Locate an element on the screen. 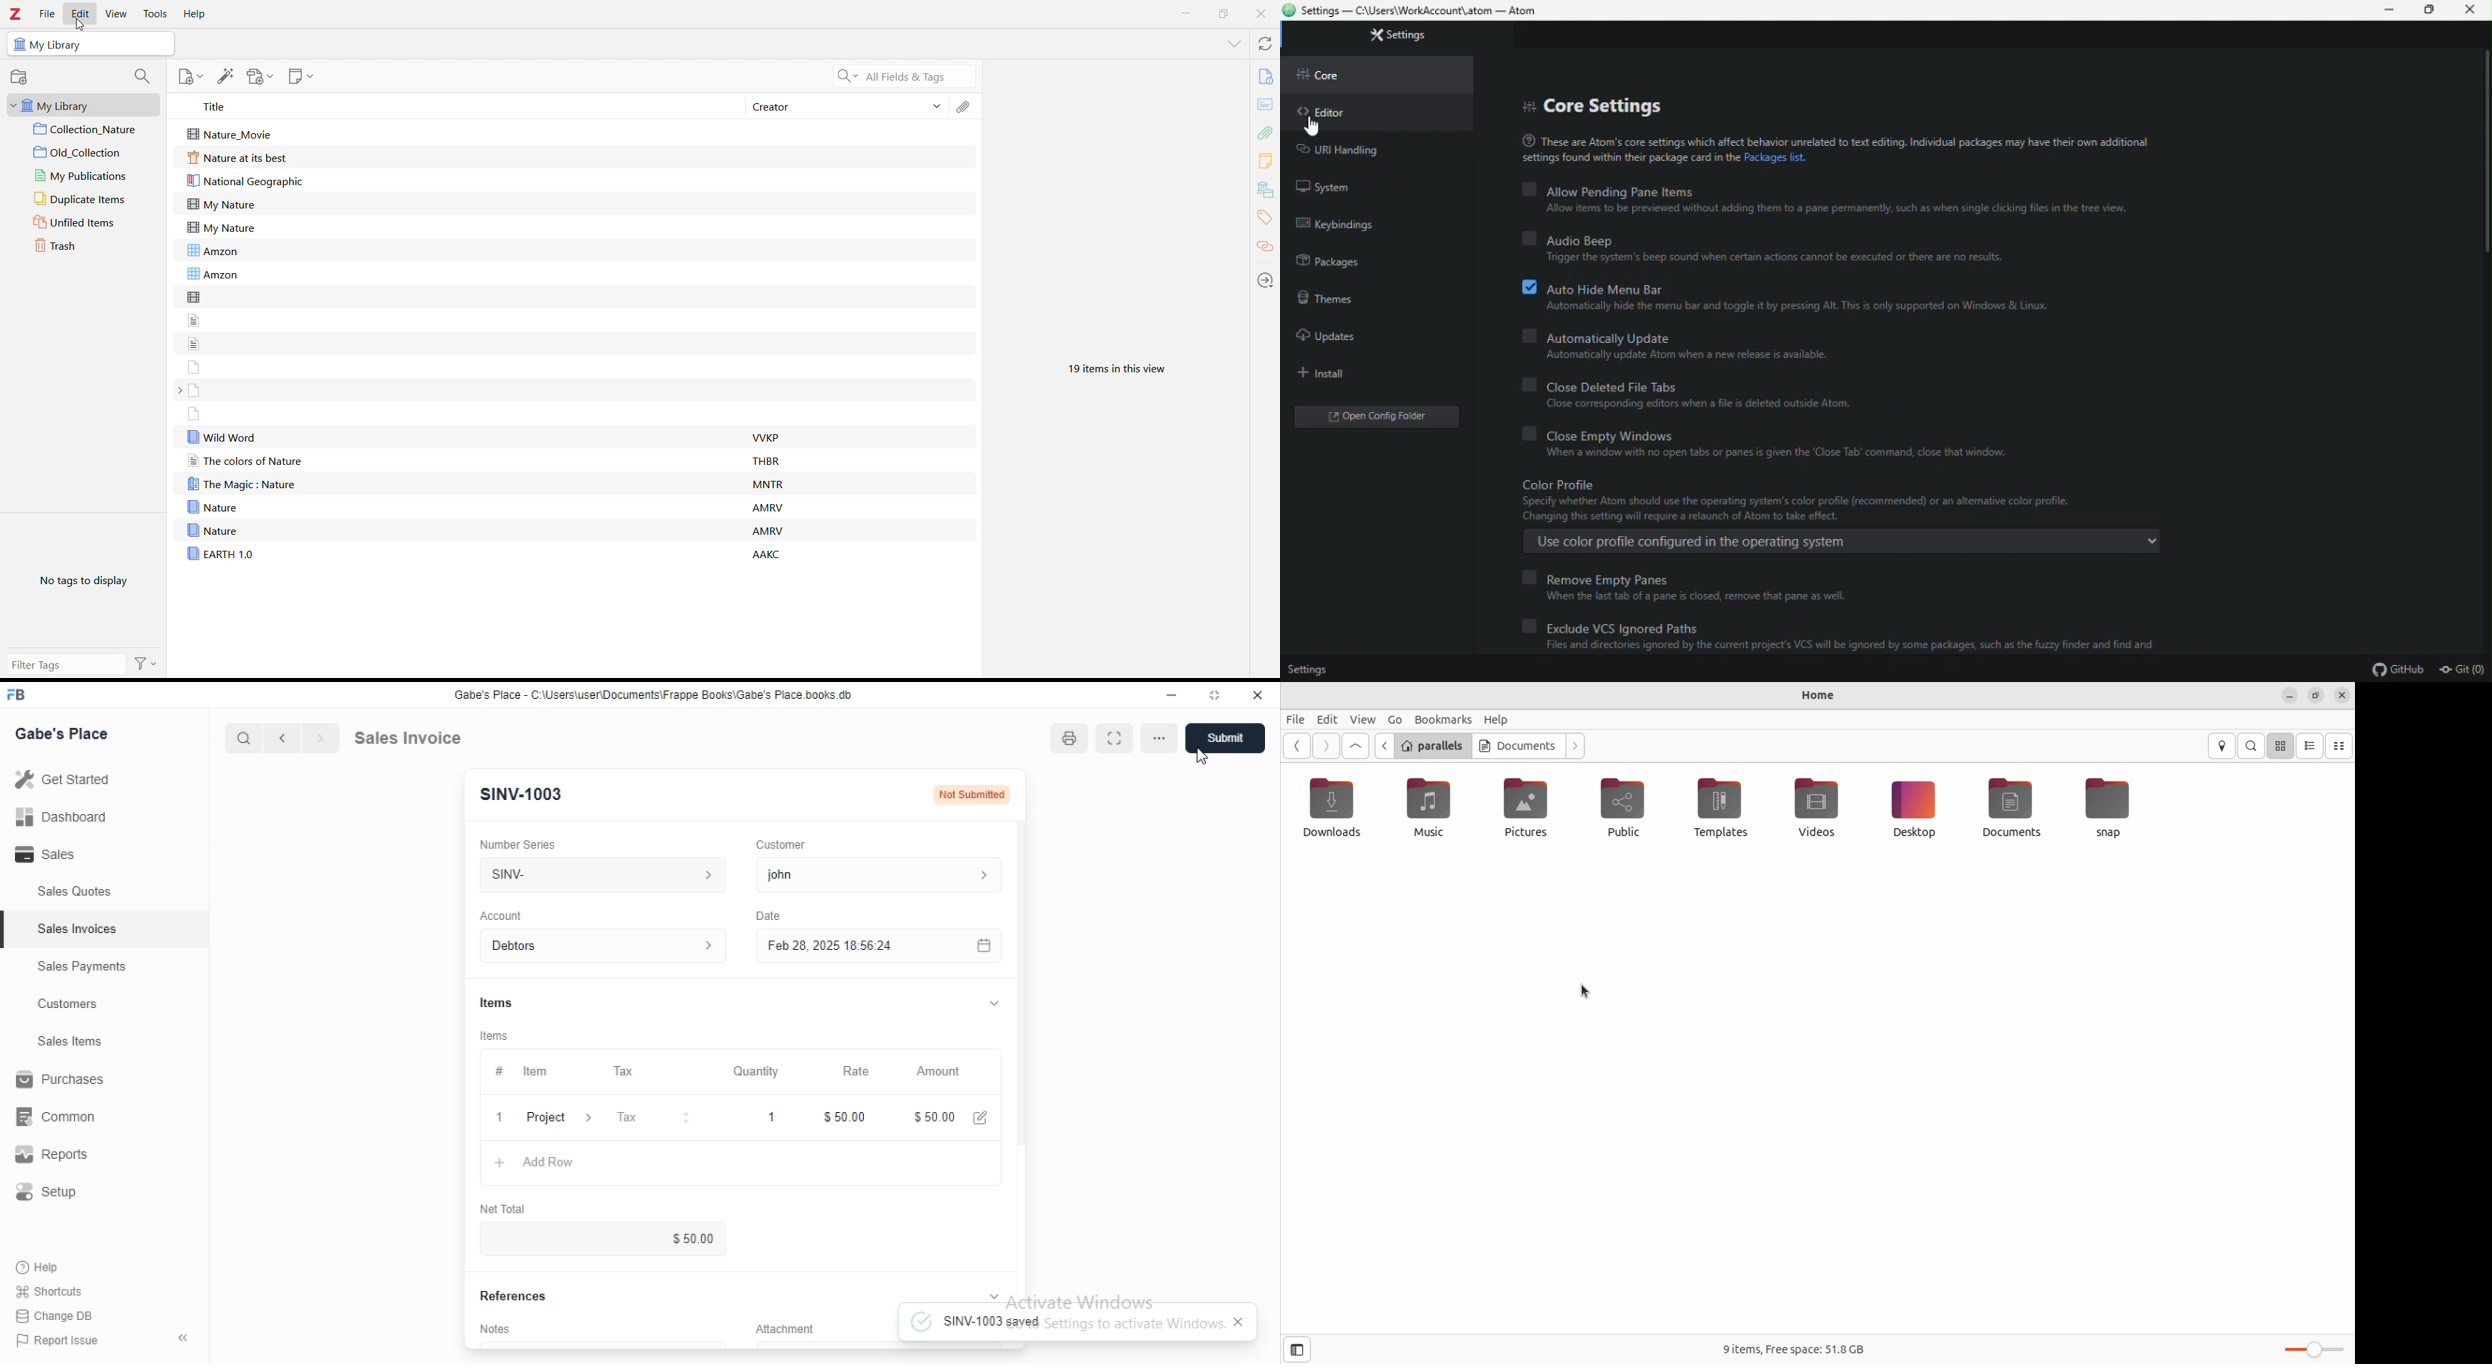  file without title is located at coordinates (195, 297).